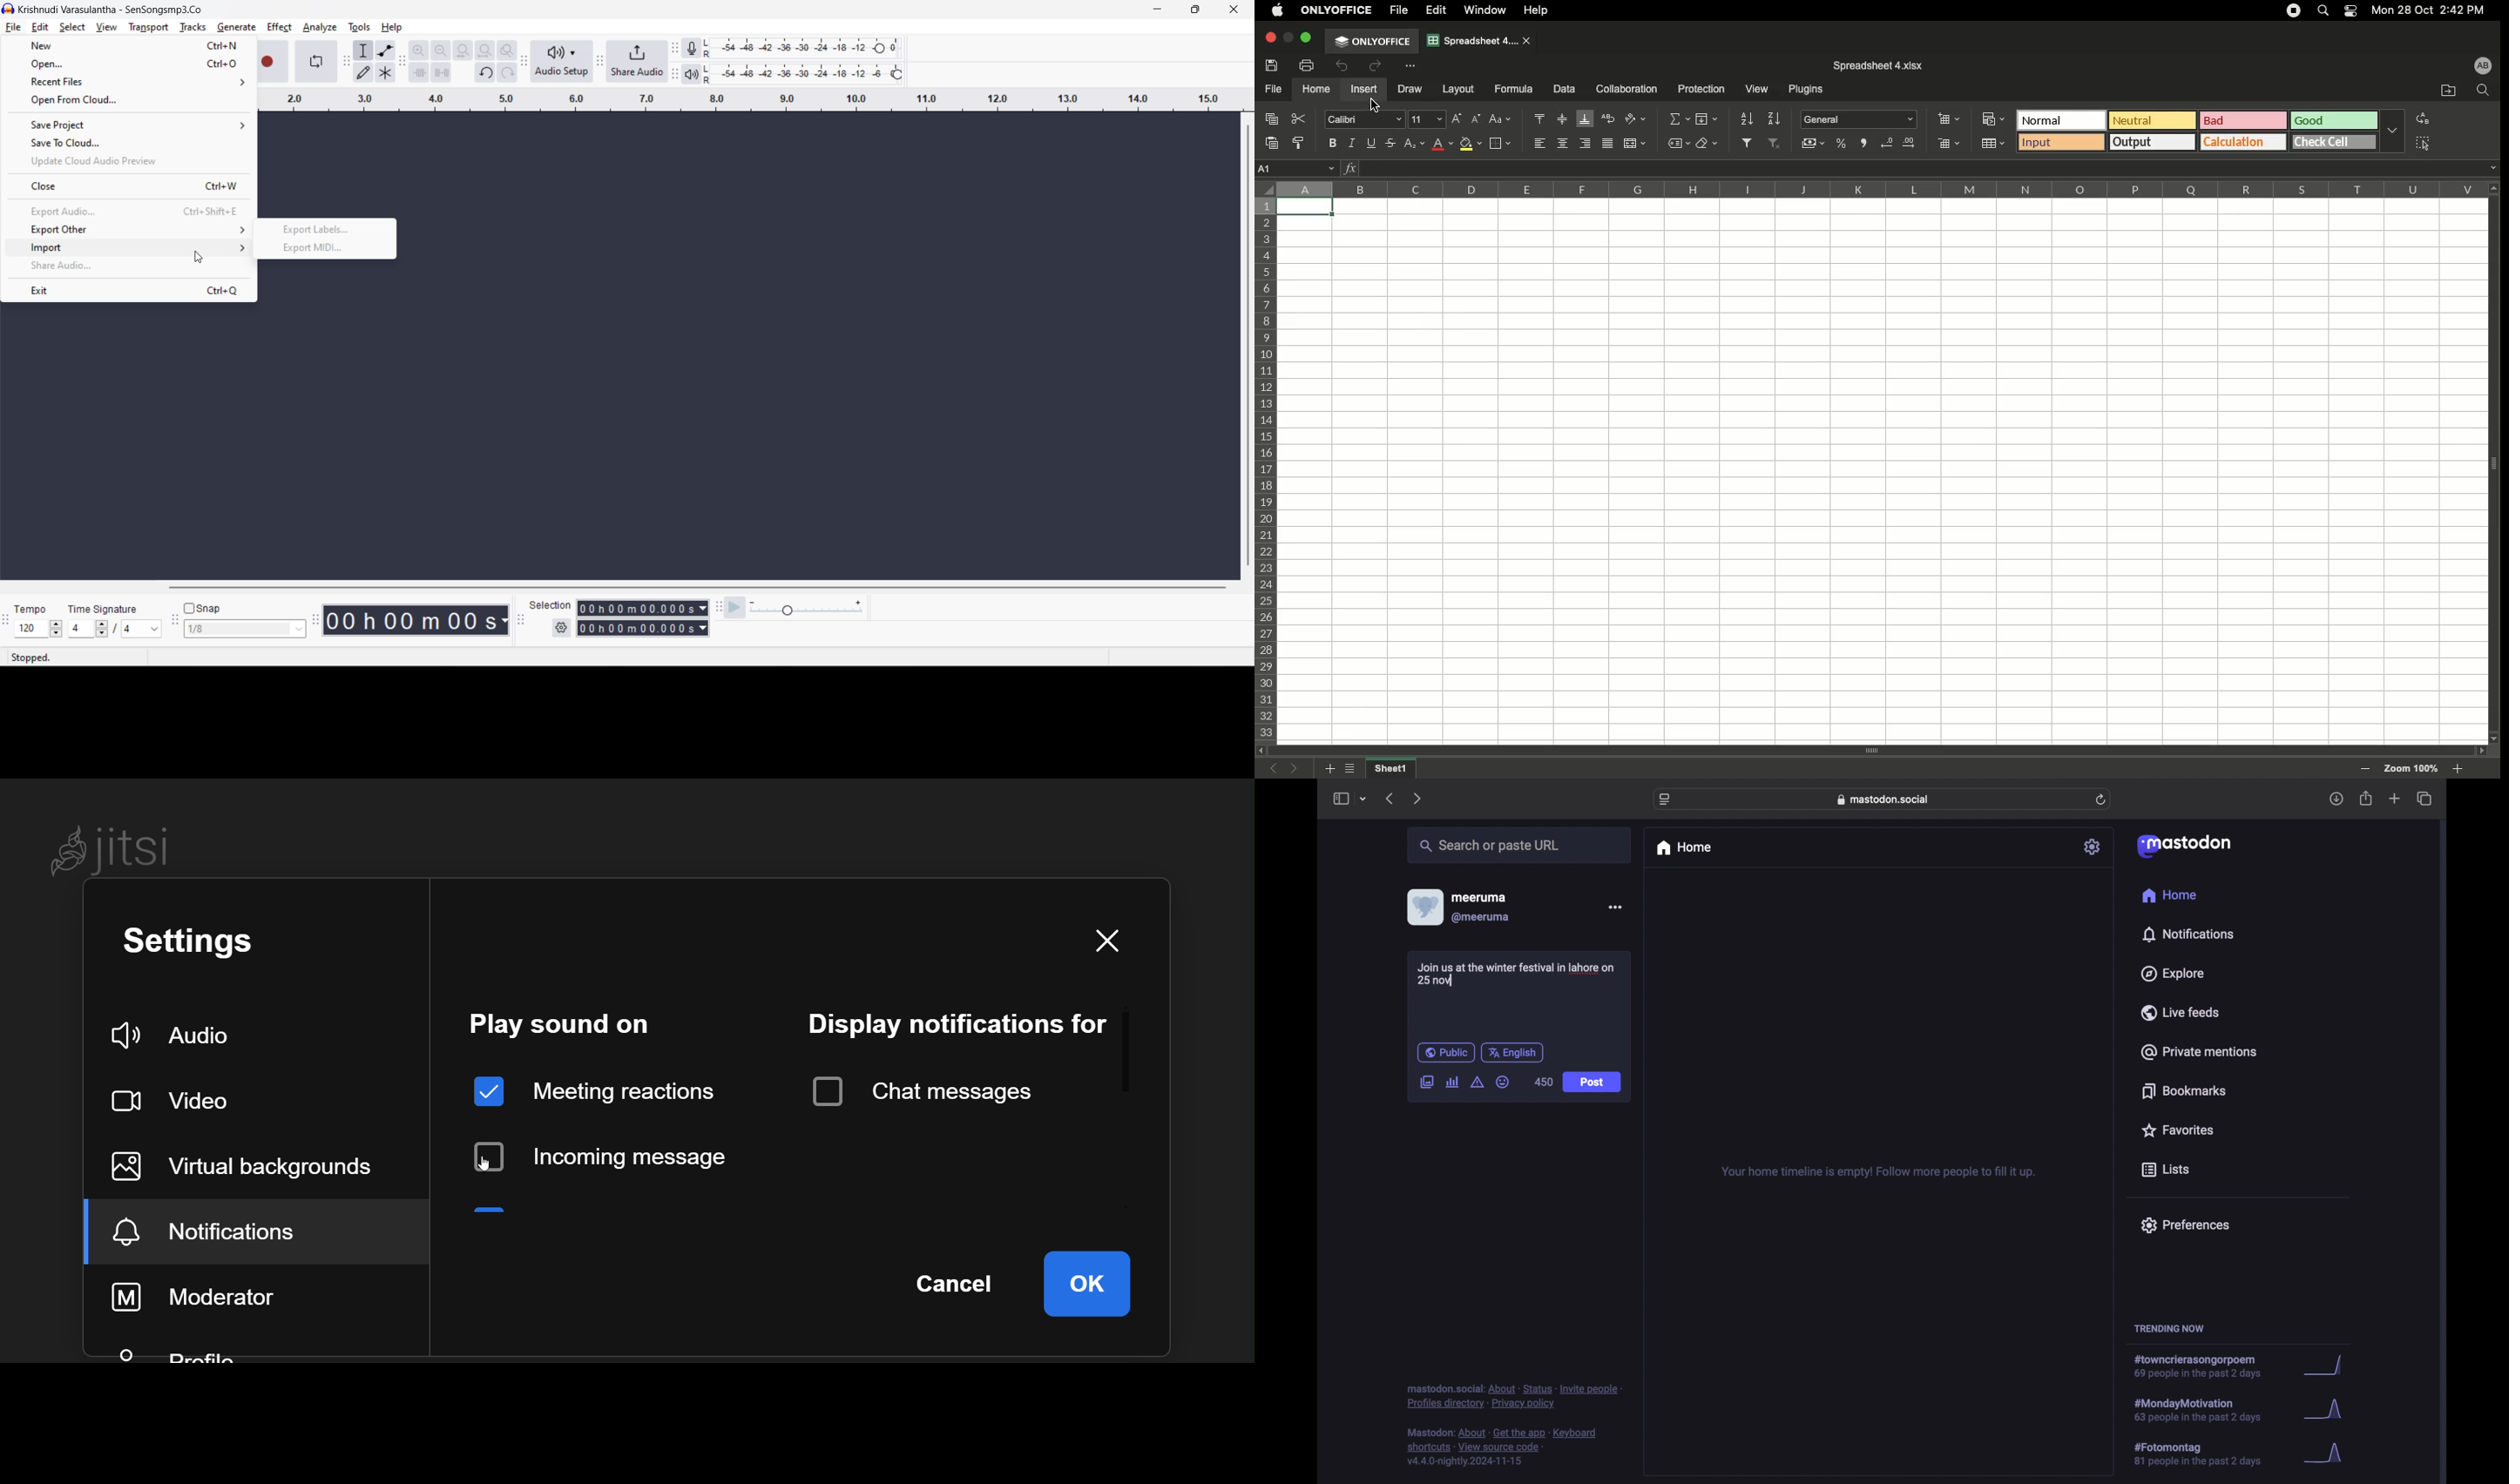 The width and height of the screenshot is (2520, 1484). Describe the element at coordinates (310, 248) in the screenshot. I see `export MIDL` at that location.